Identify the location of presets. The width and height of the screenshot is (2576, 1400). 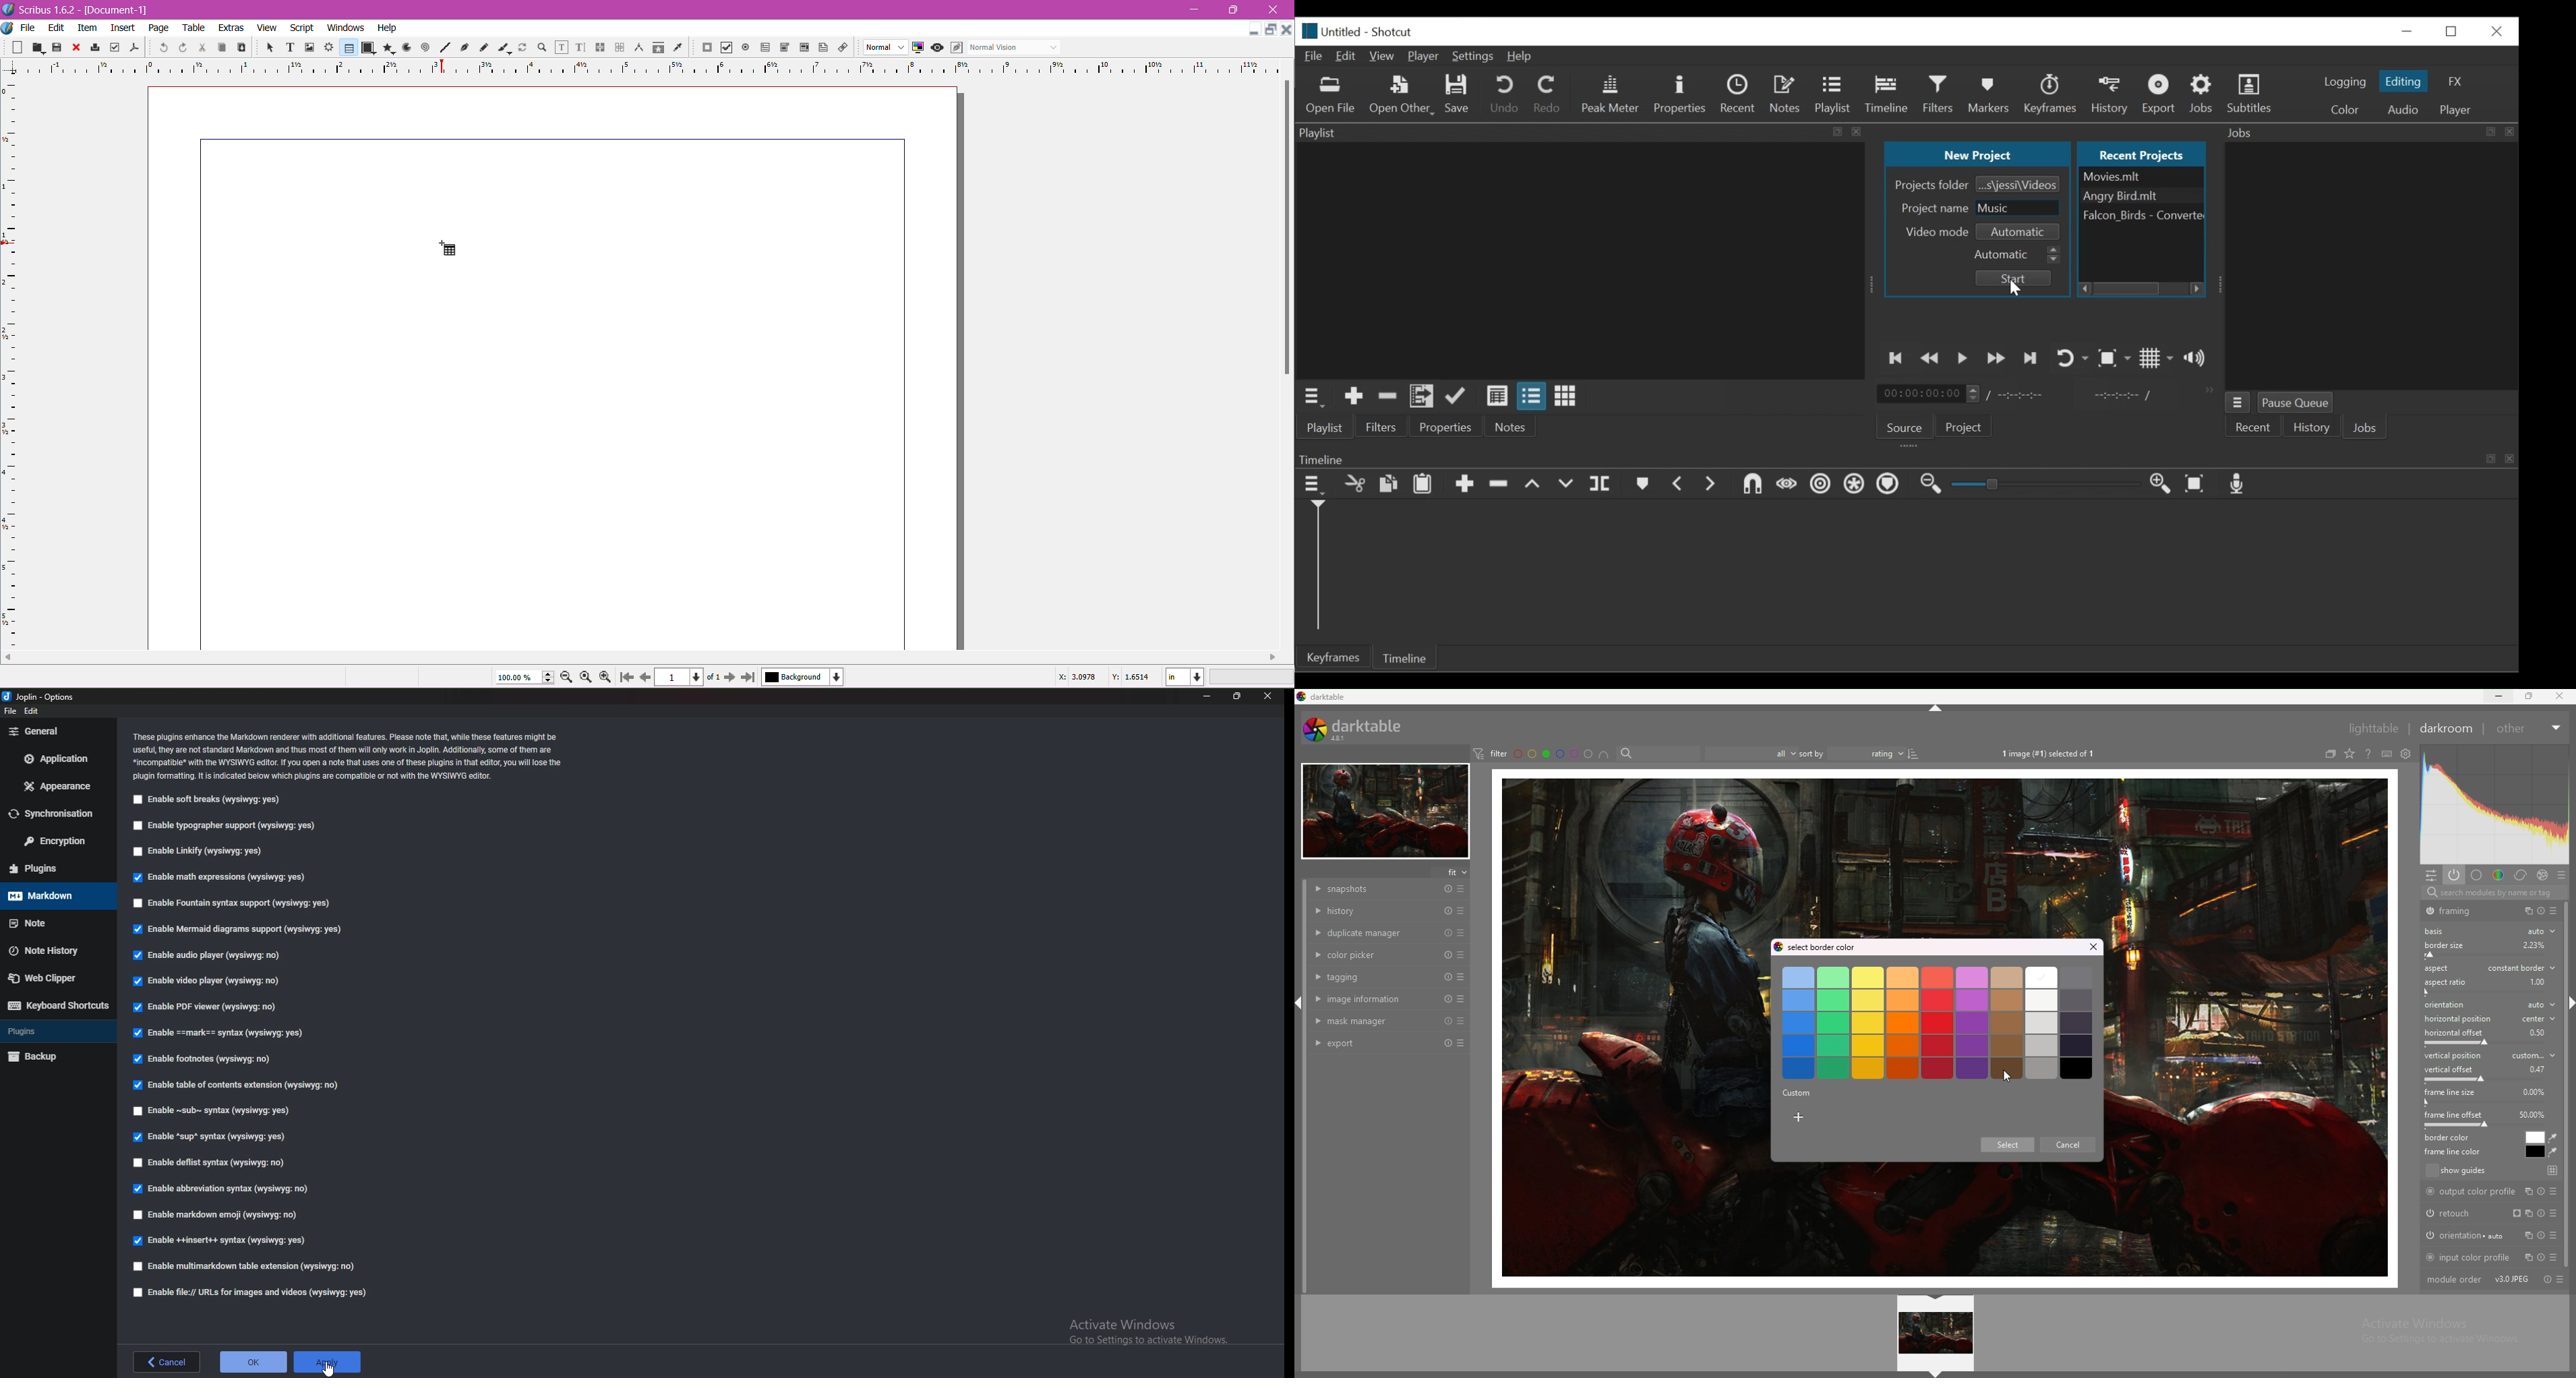
(1461, 933).